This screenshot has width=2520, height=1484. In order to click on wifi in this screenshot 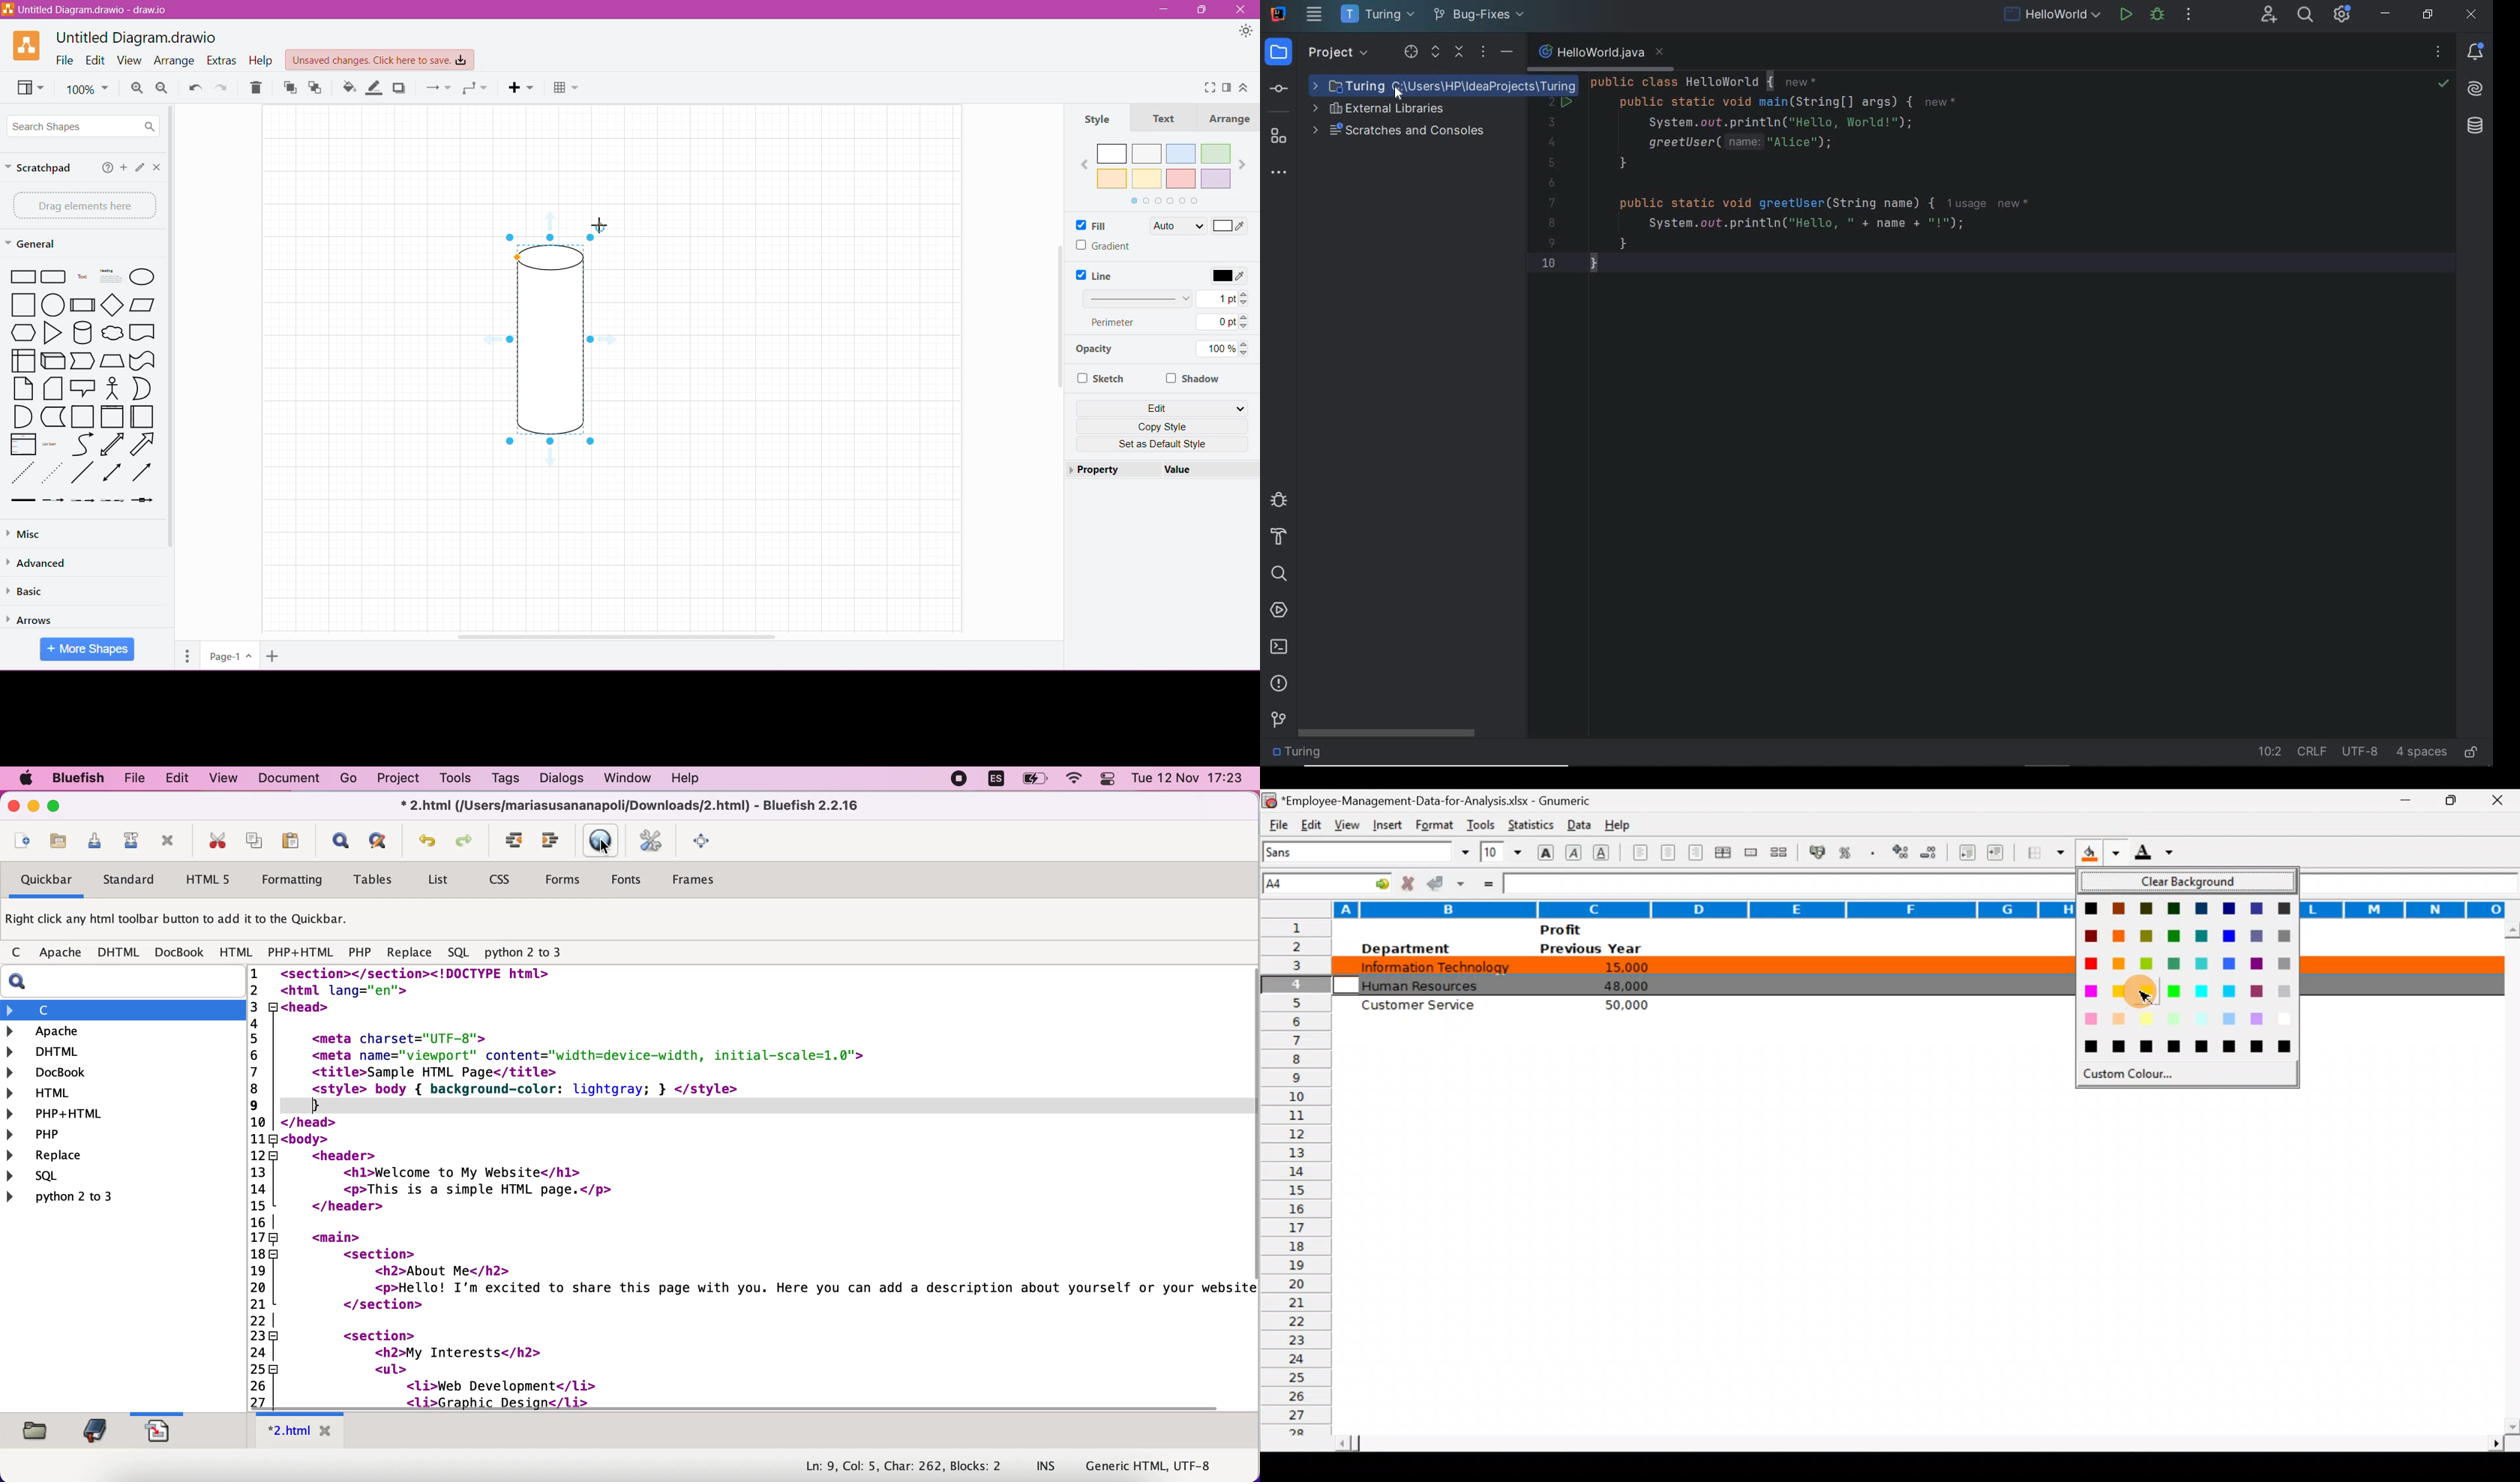, I will do `click(1075, 781)`.